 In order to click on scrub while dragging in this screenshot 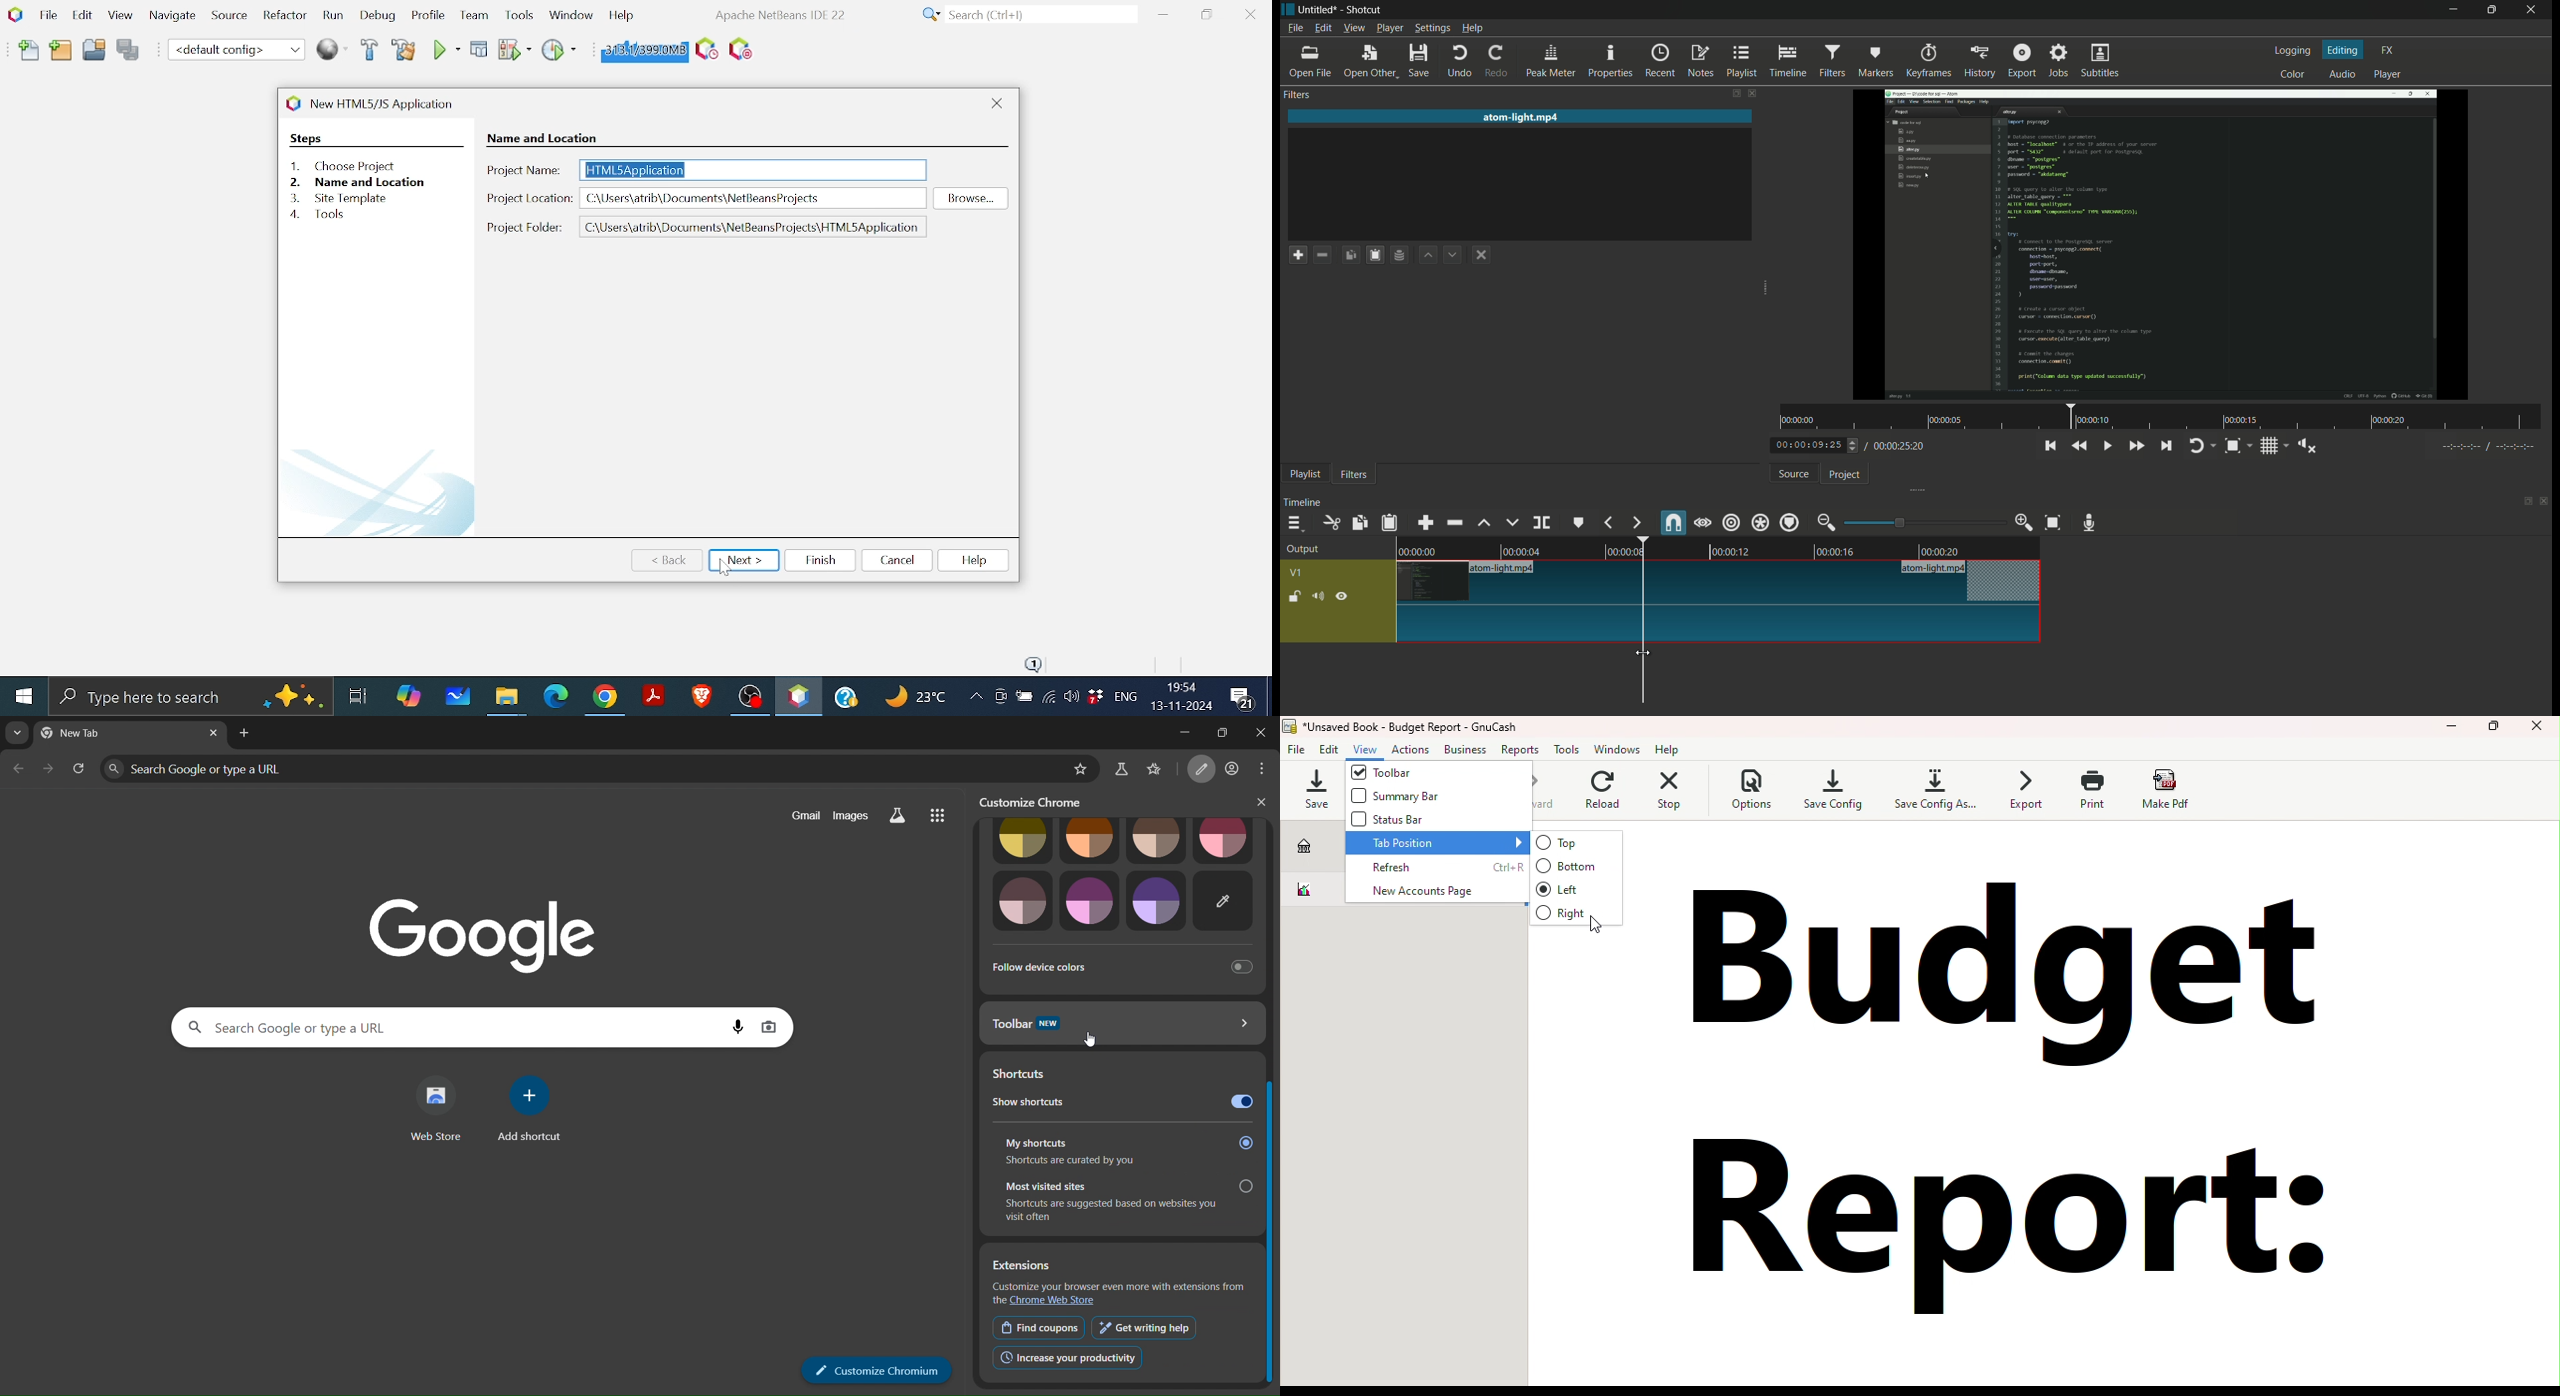, I will do `click(1703, 522)`.